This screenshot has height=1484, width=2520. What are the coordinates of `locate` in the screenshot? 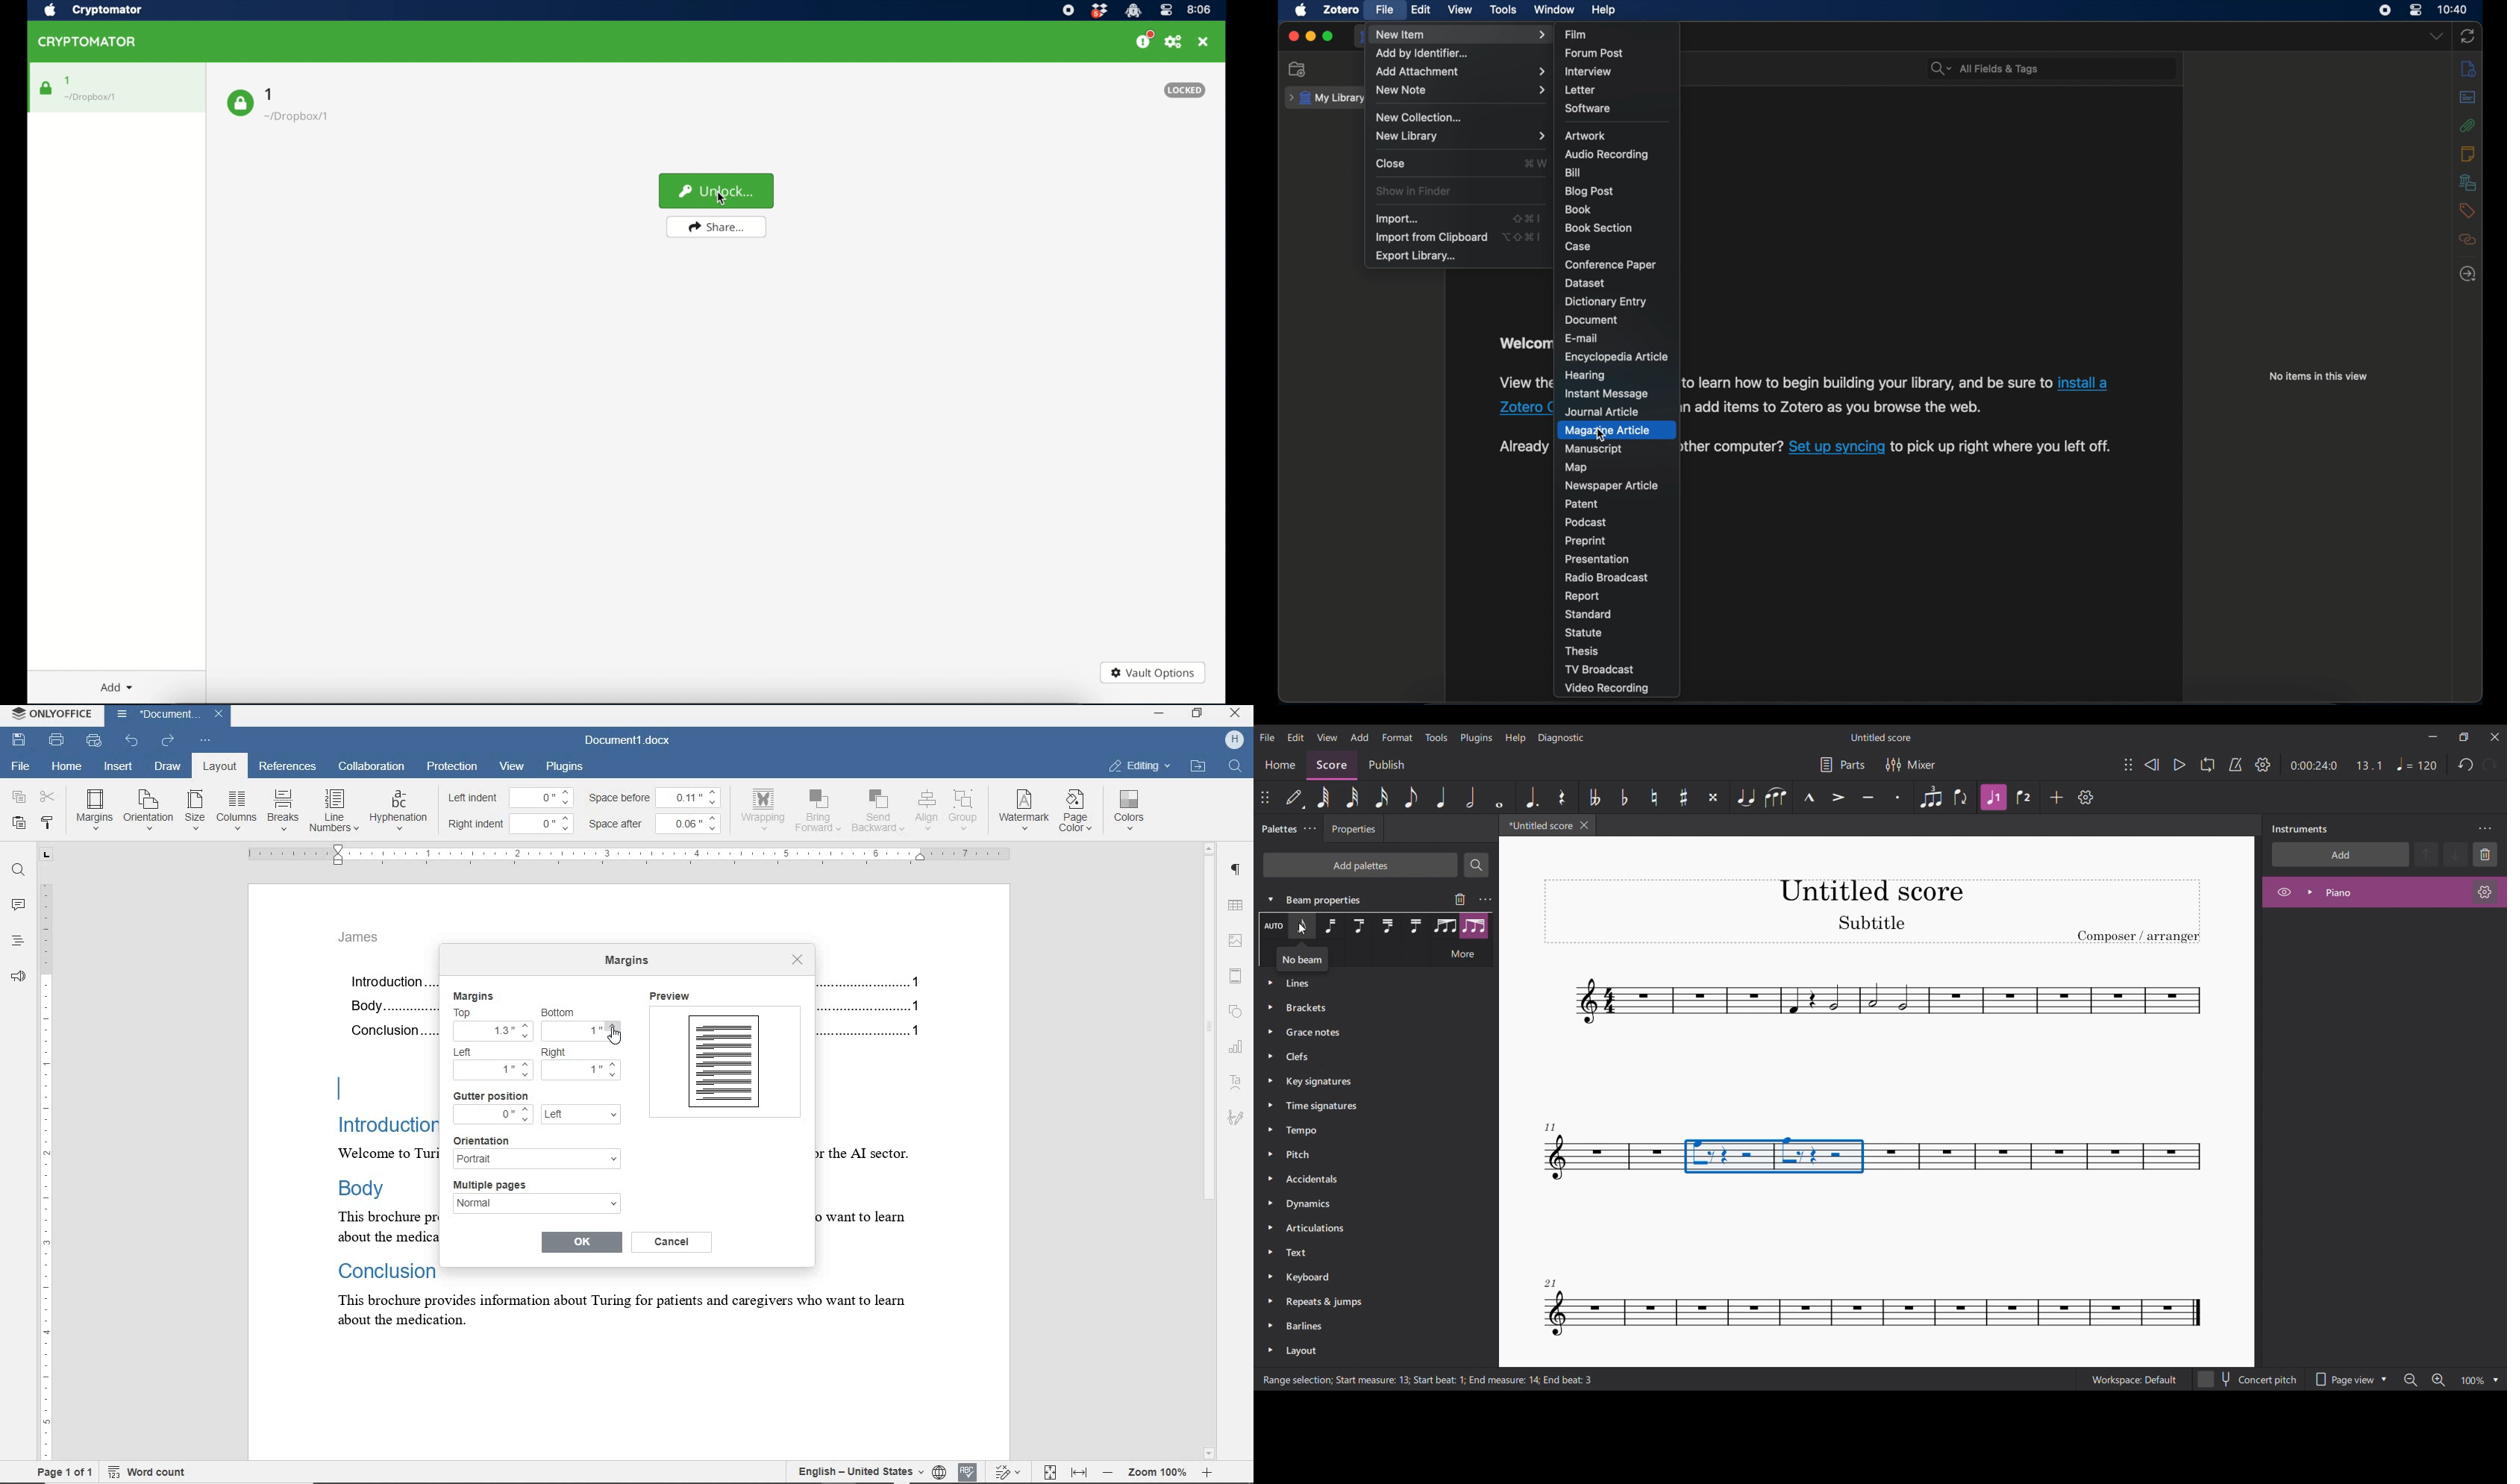 It's located at (2468, 273).